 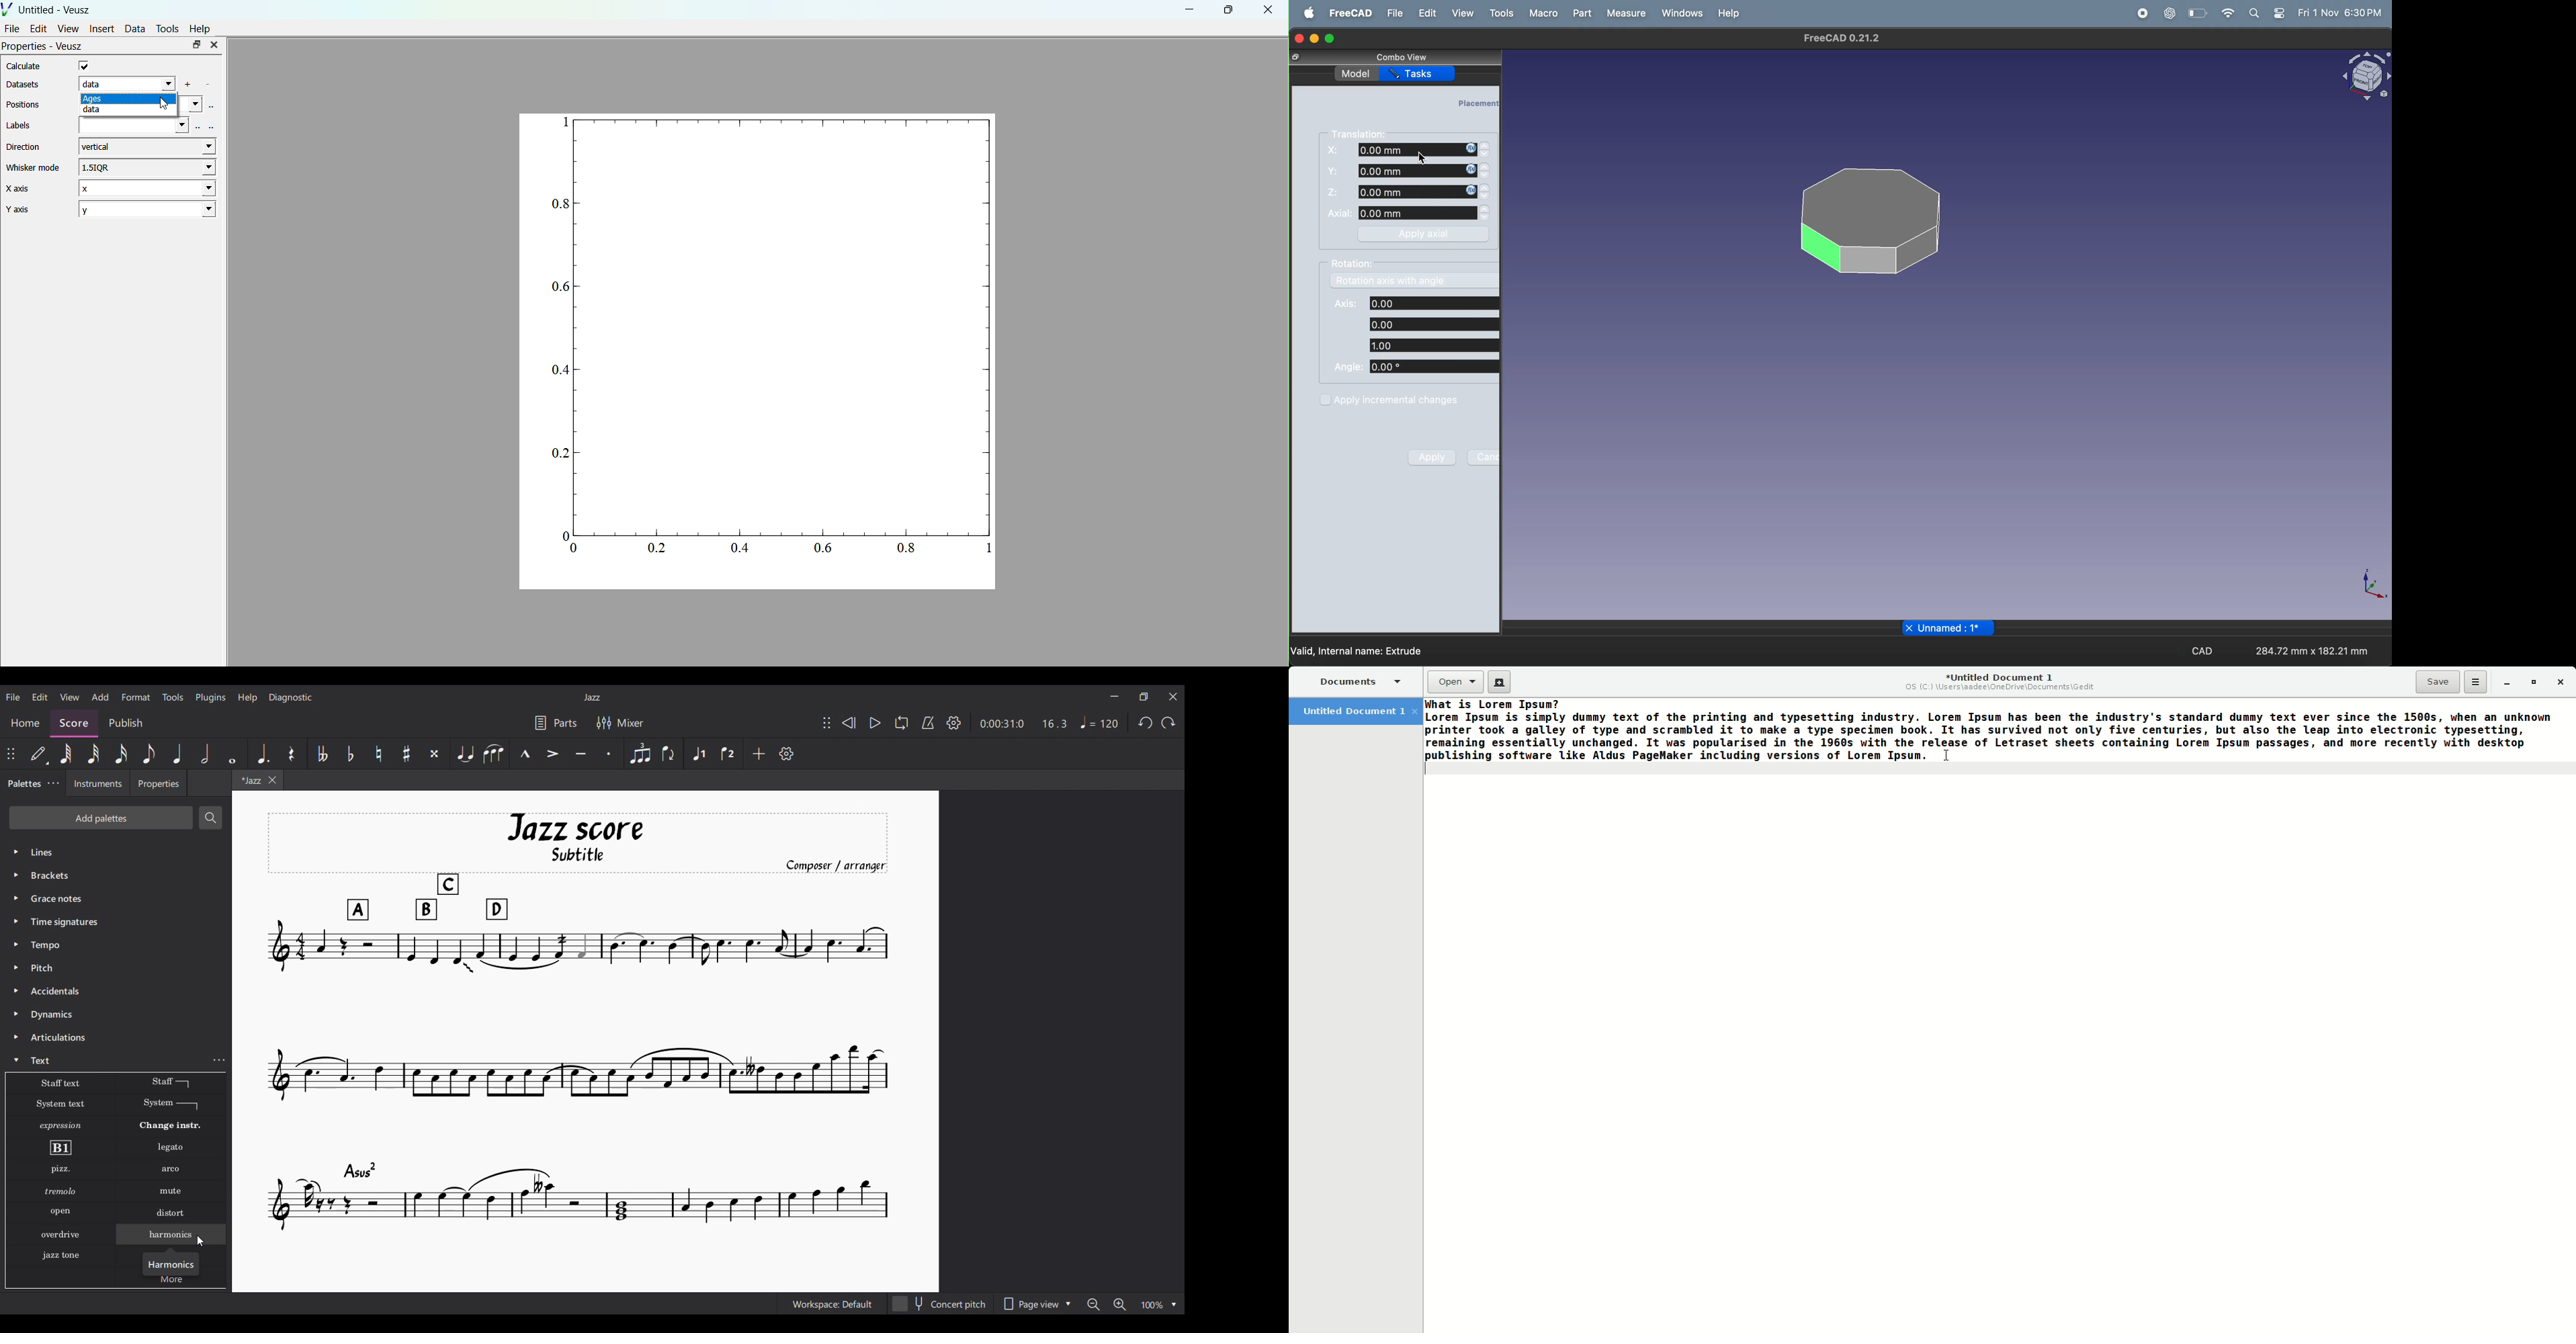 I want to click on down, so click(x=1485, y=198).